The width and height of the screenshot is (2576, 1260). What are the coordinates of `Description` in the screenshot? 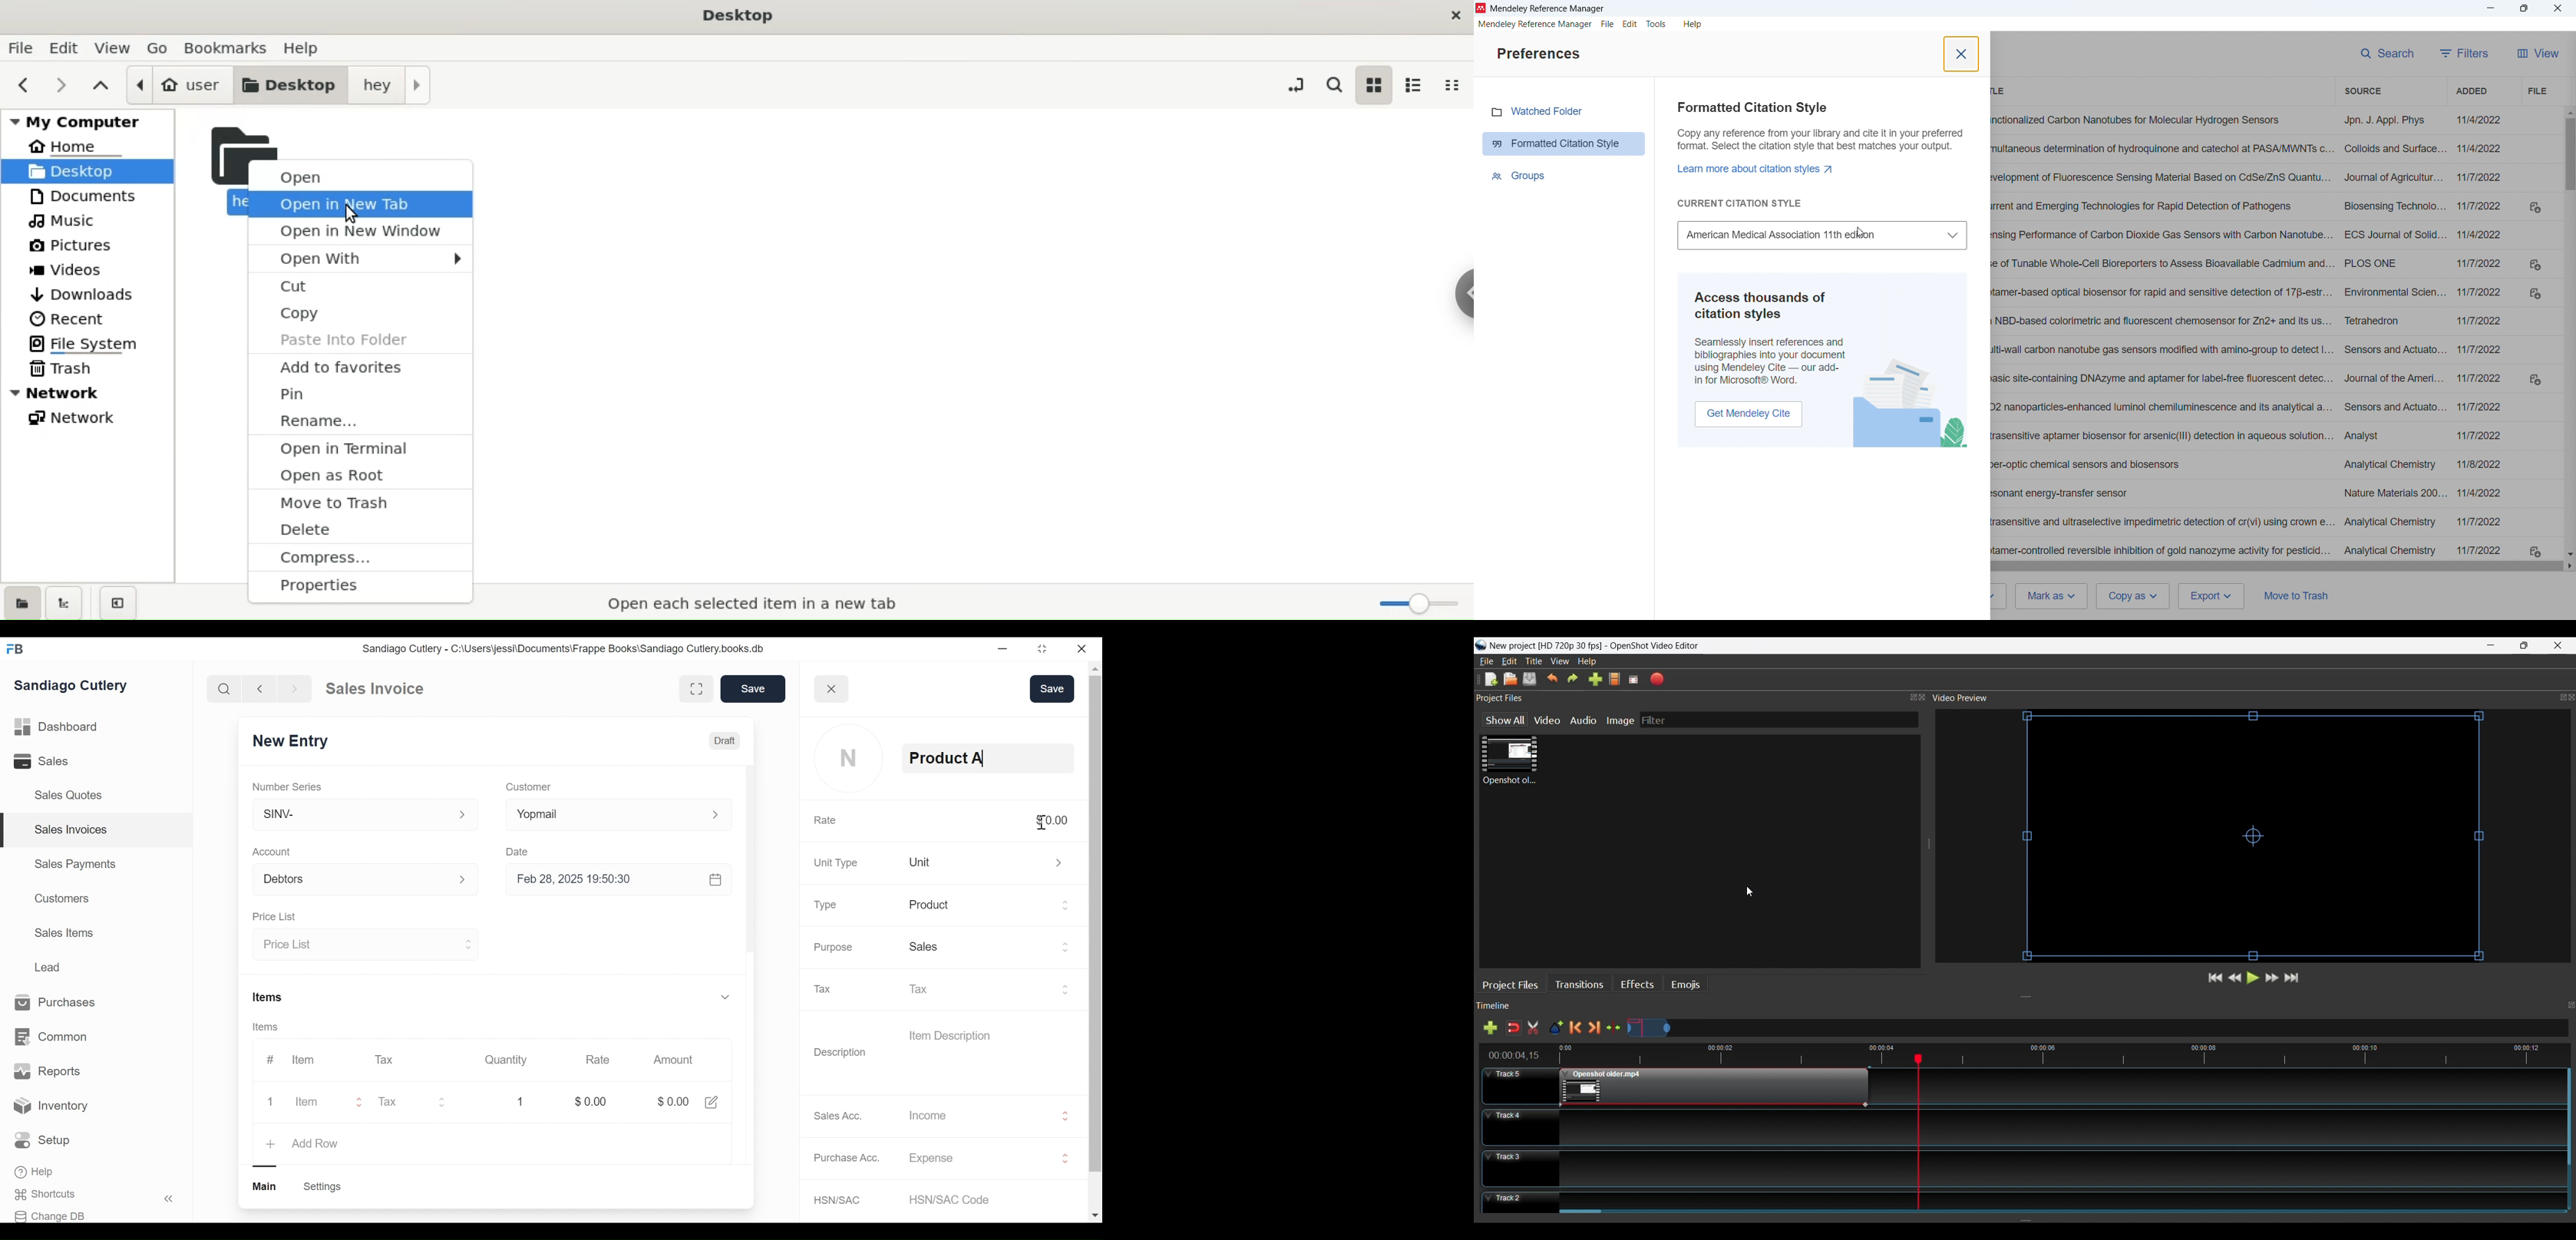 It's located at (841, 1053).